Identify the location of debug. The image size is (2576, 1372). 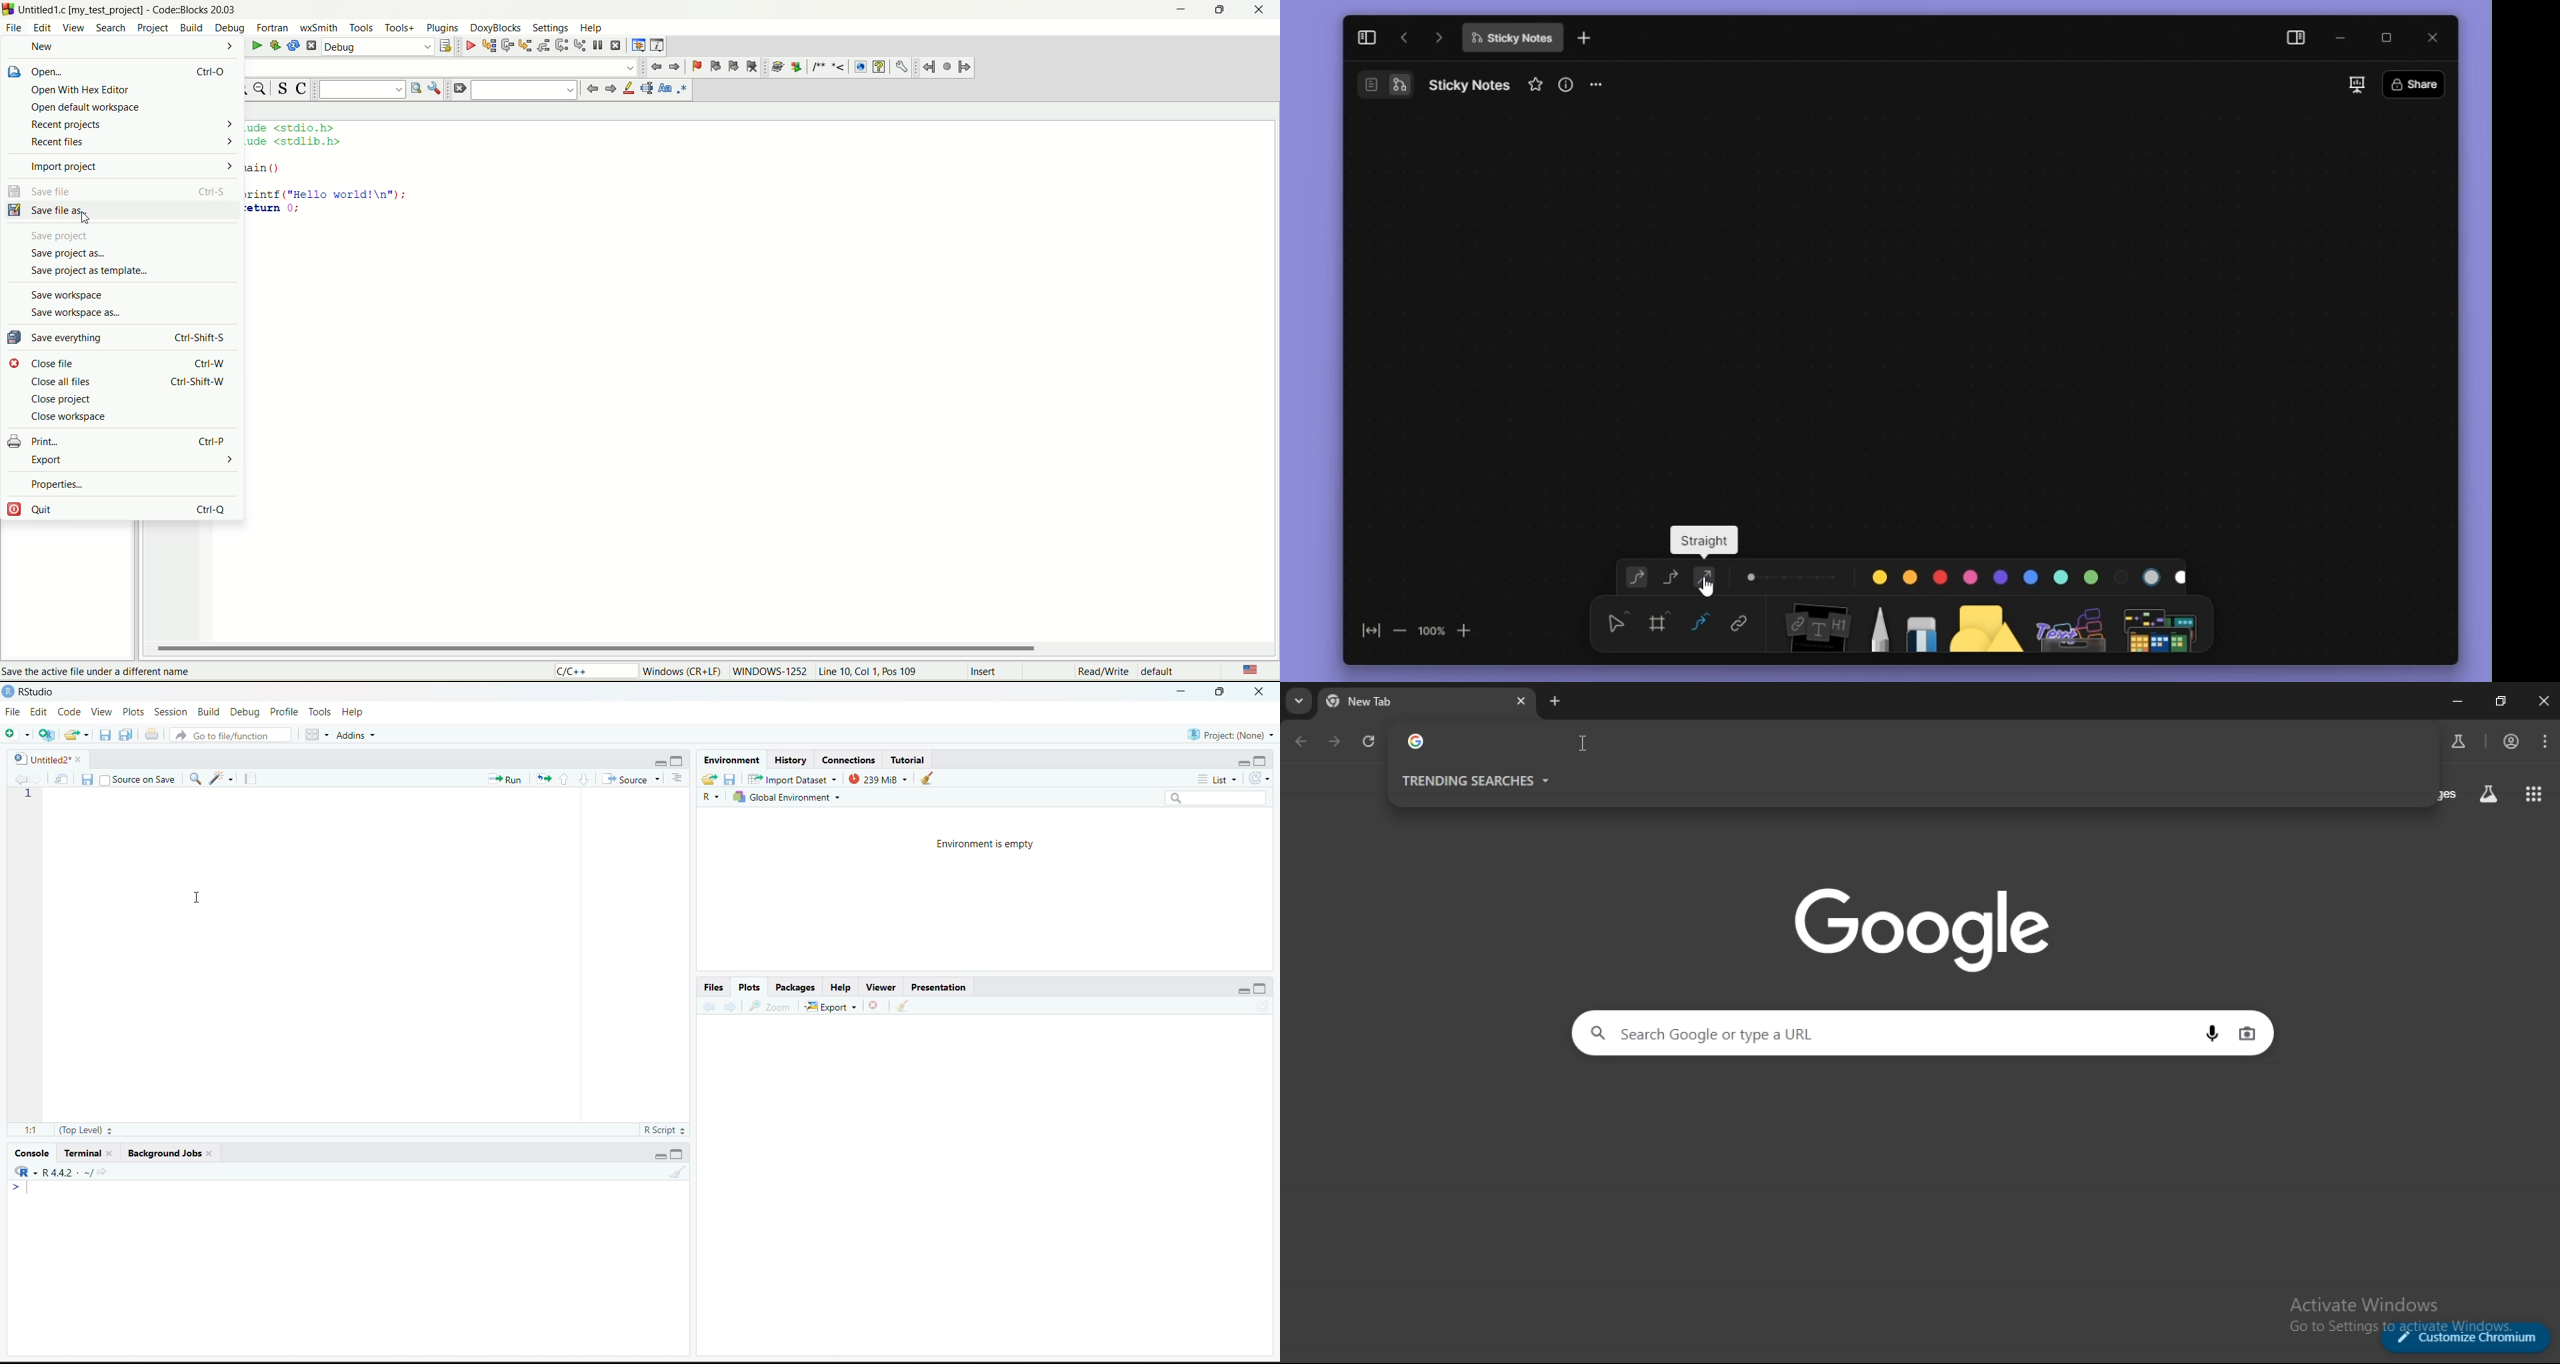
(231, 28).